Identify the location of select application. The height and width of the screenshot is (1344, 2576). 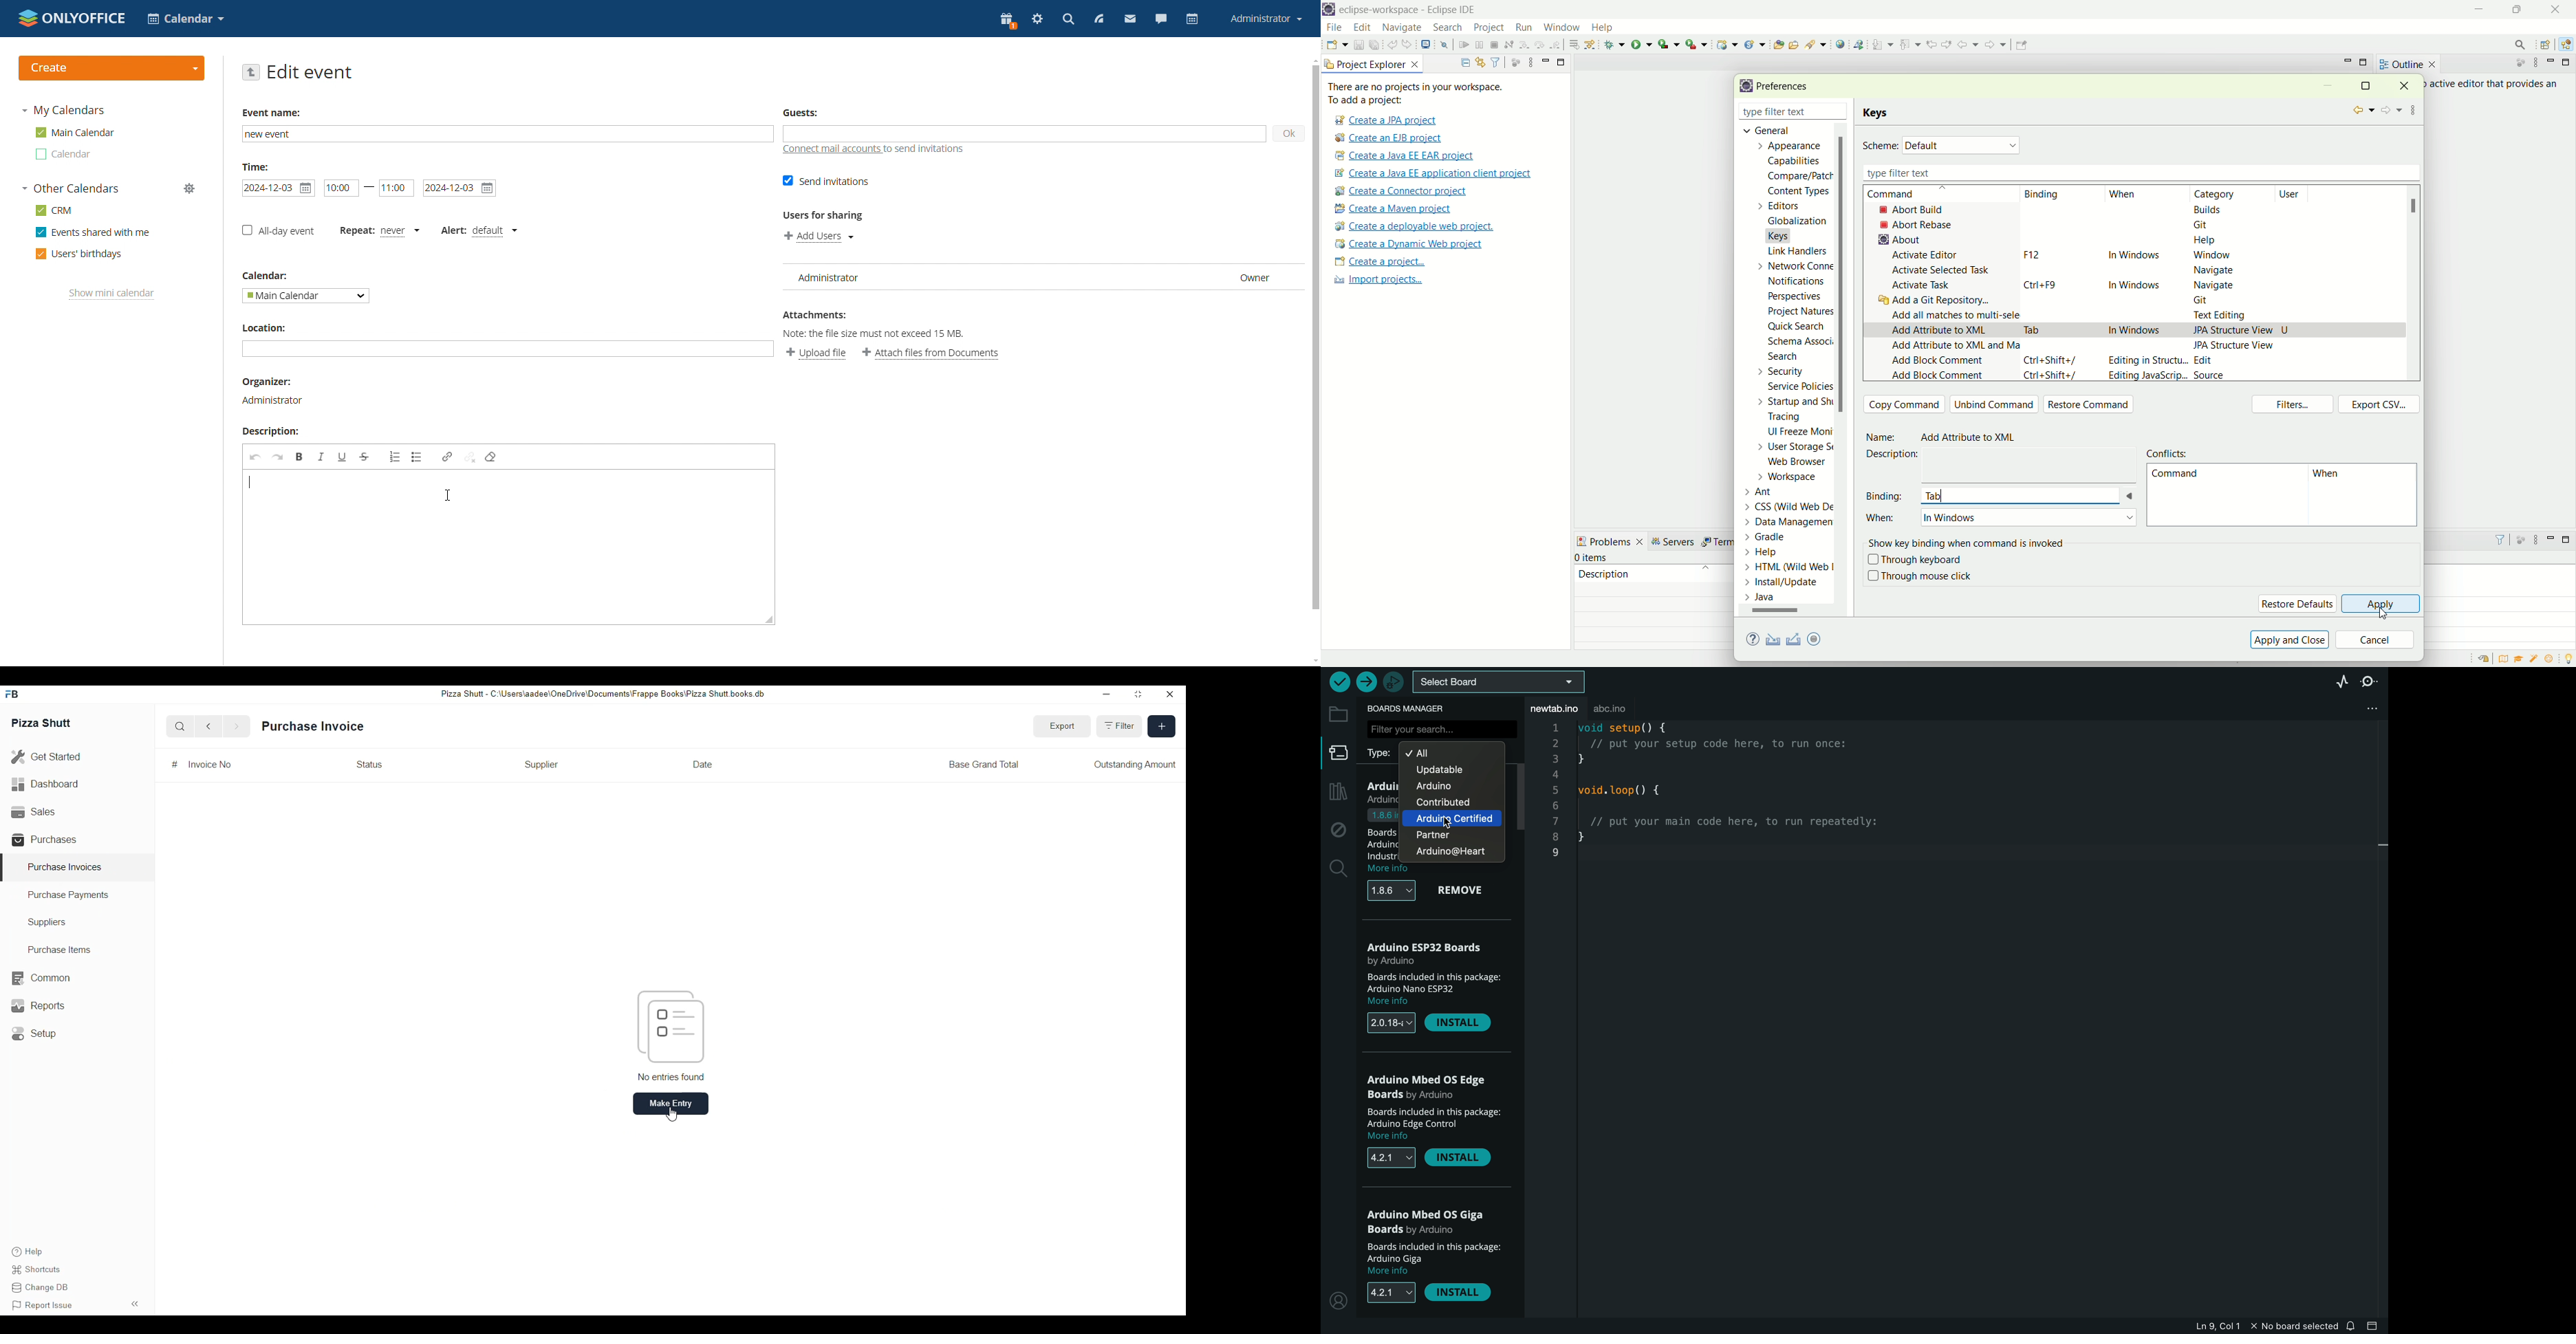
(185, 19).